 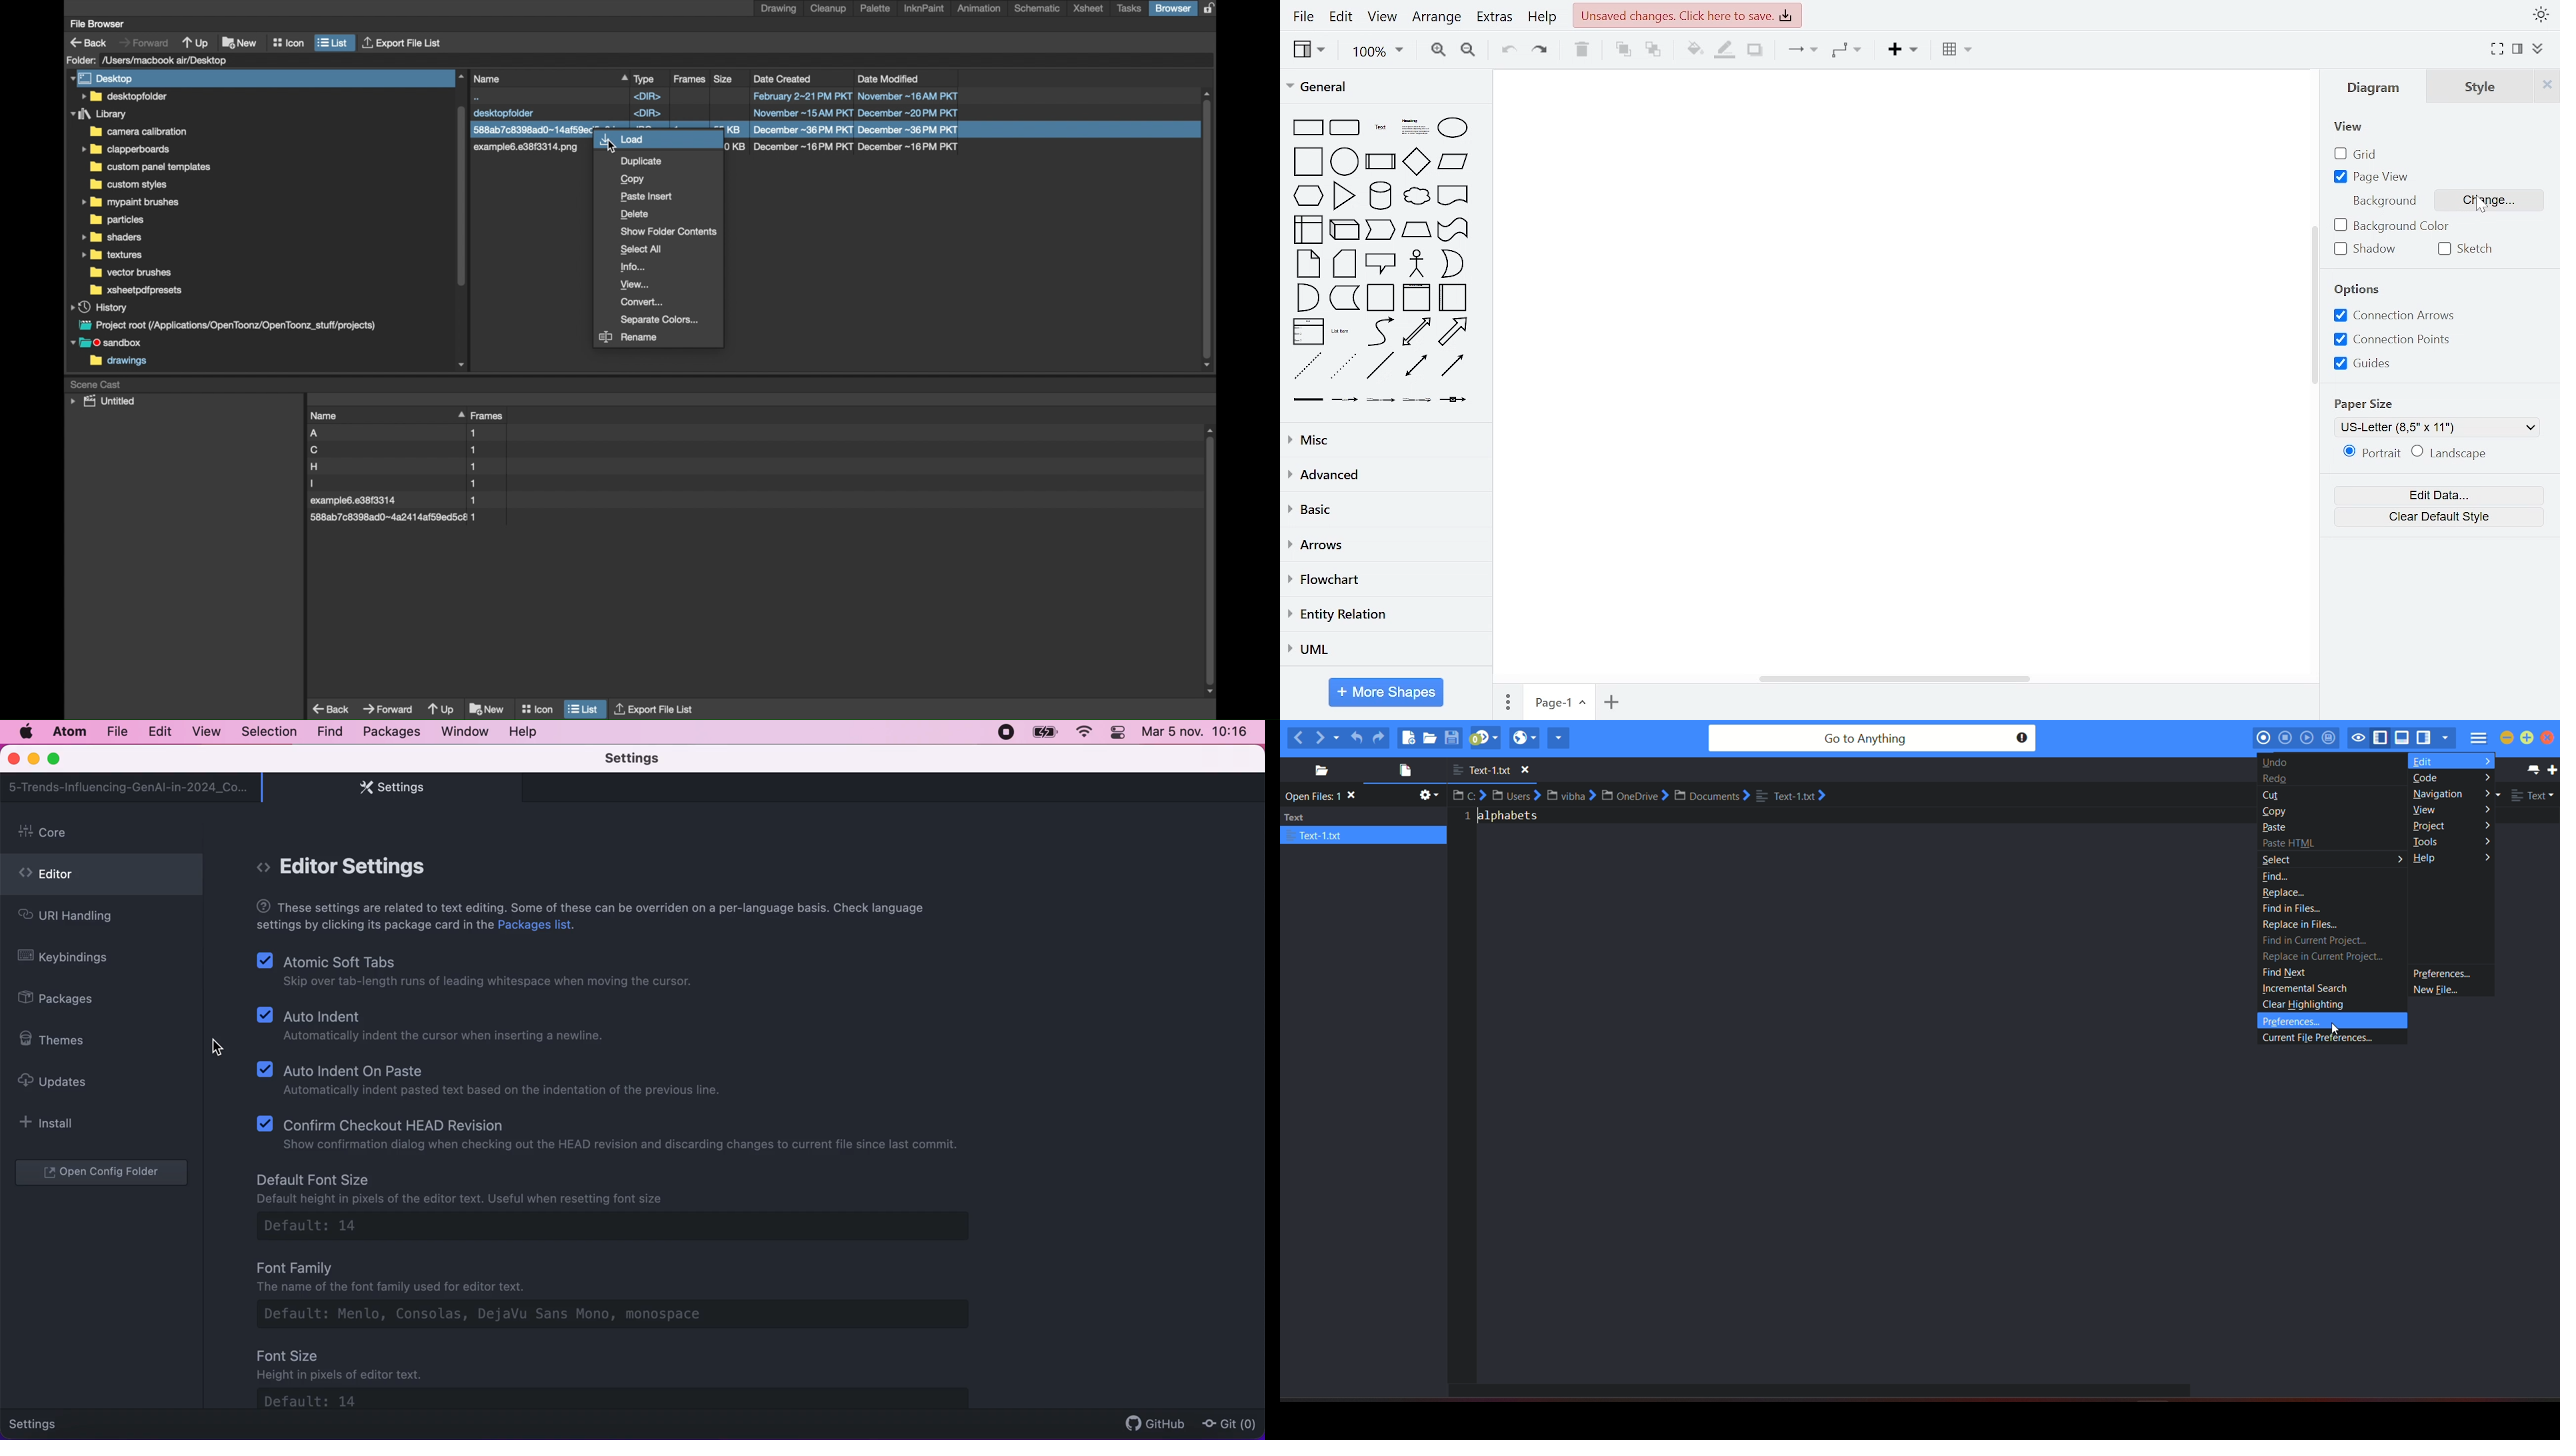 What do you see at coordinates (1343, 400) in the screenshot?
I see `general shapes` at bounding box center [1343, 400].